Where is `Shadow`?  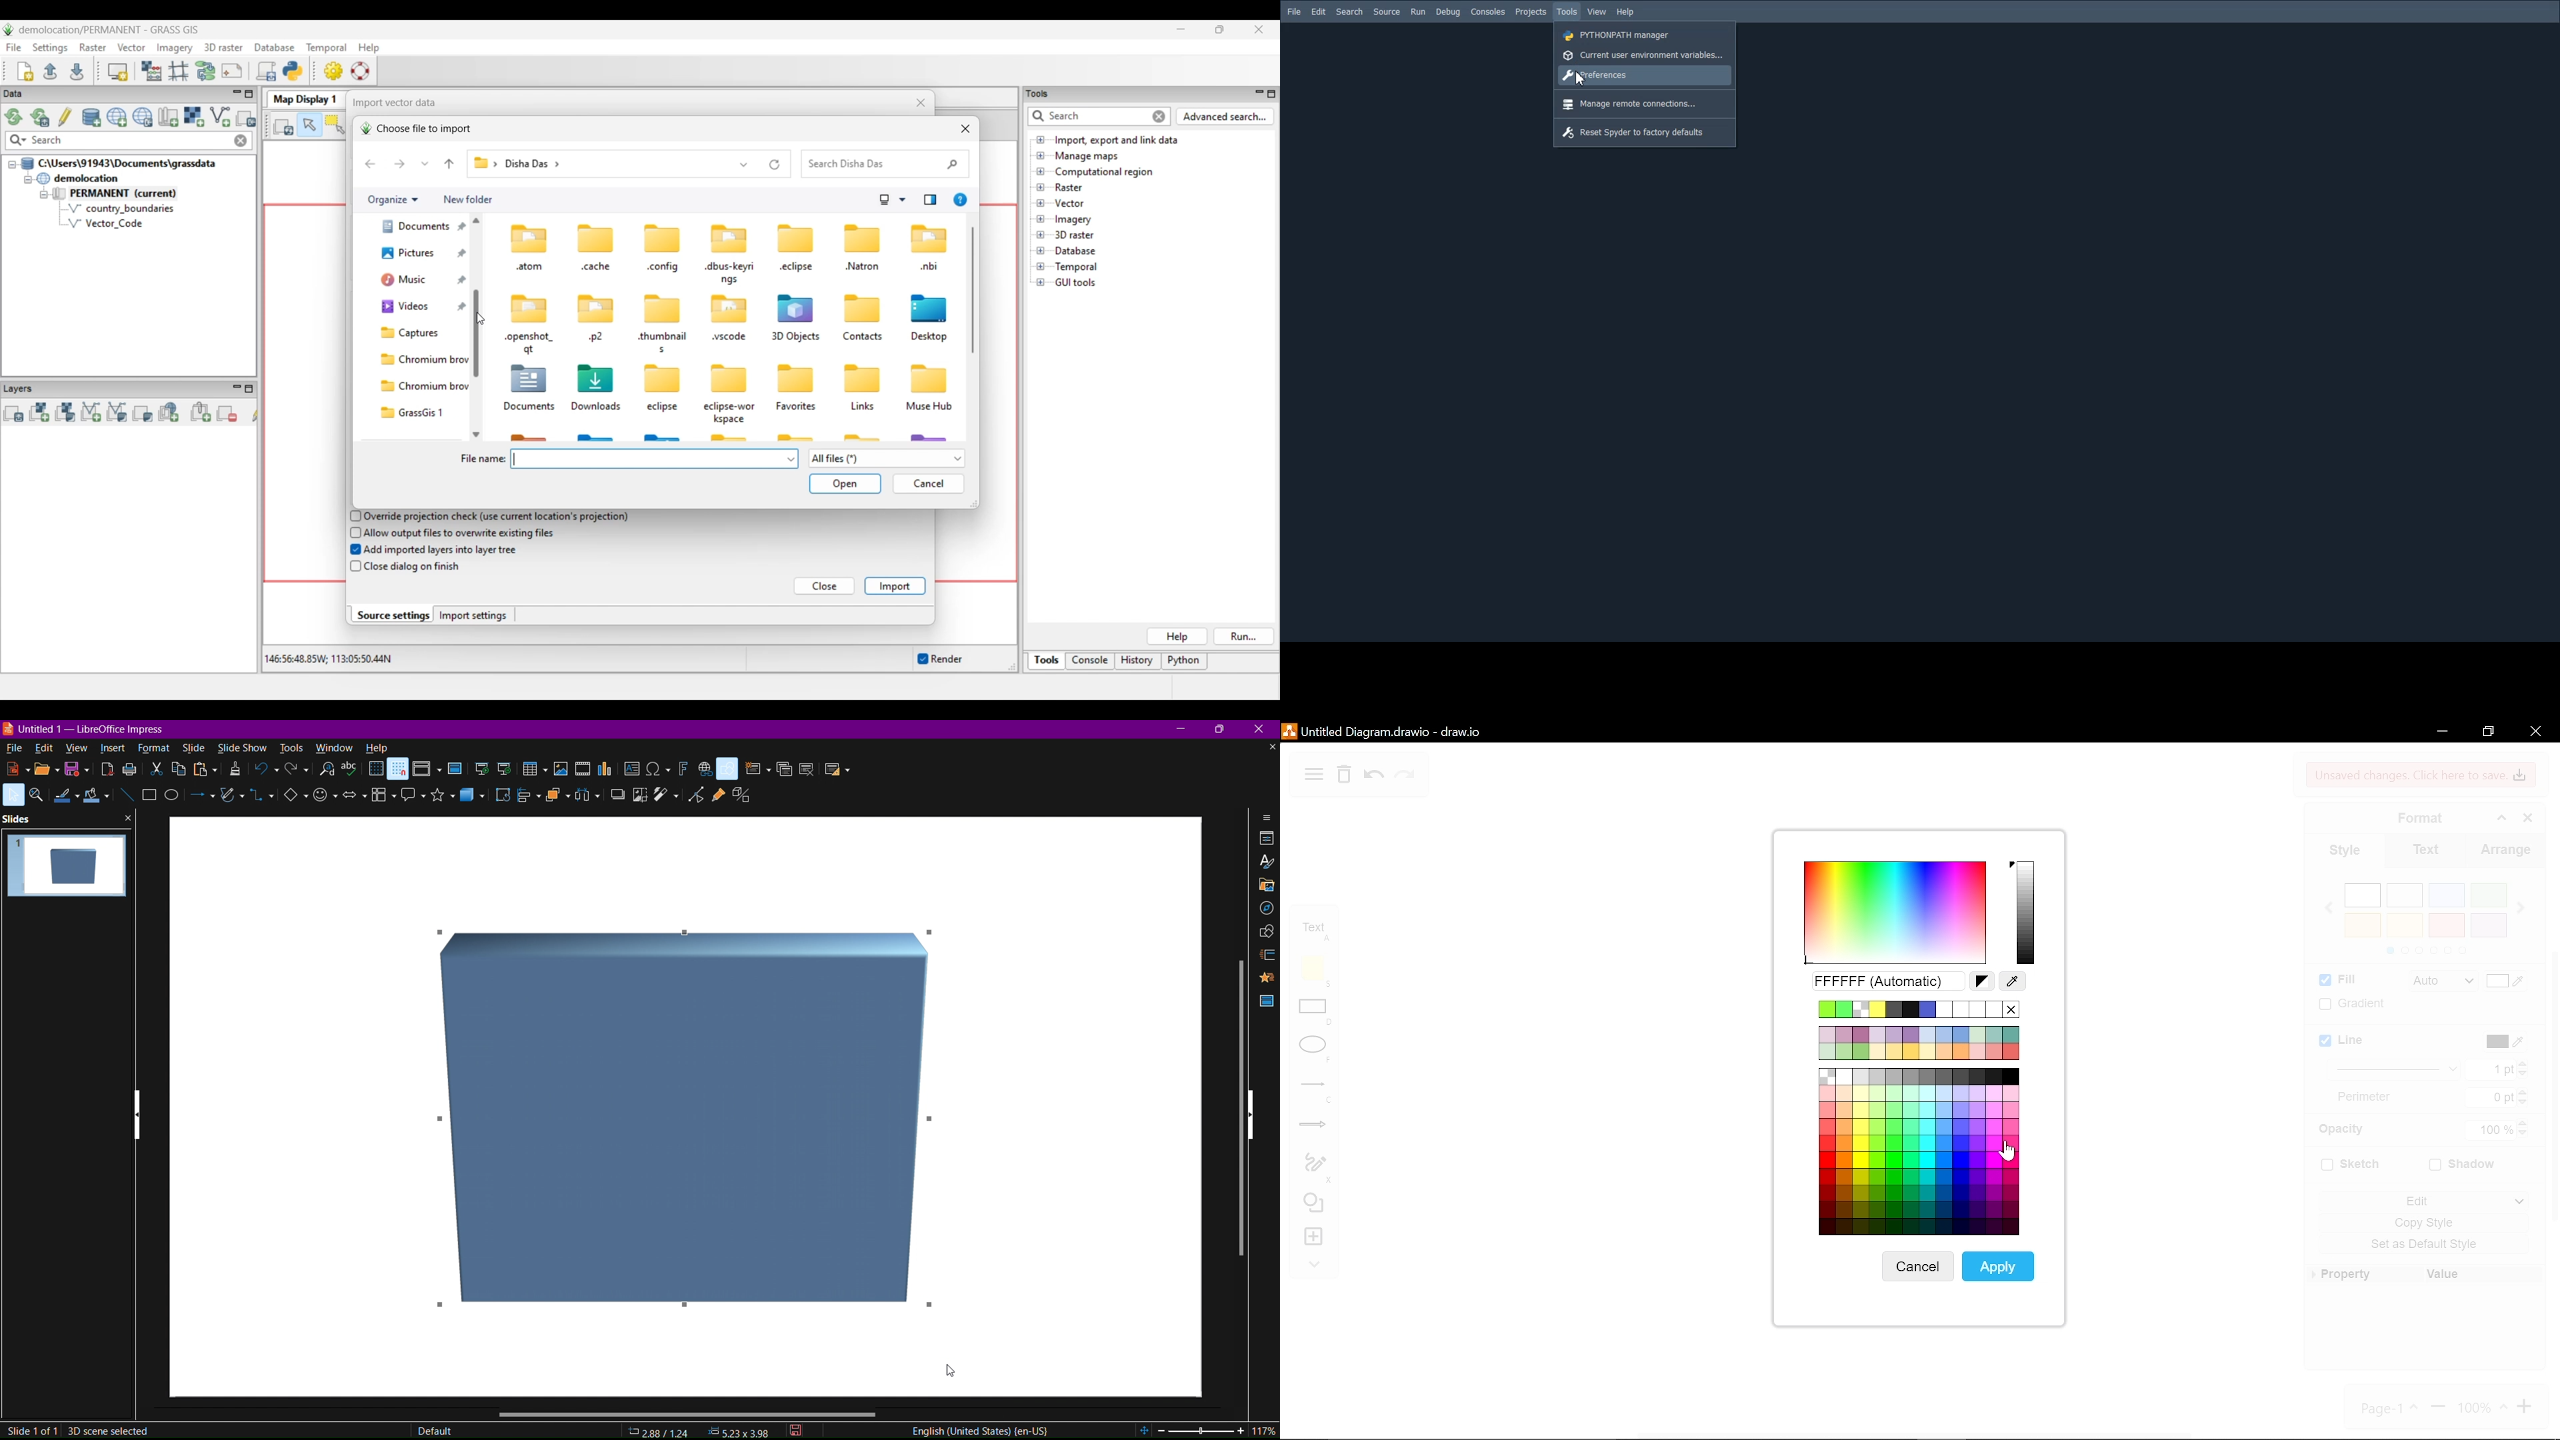 Shadow is located at coordinates (615, 799).